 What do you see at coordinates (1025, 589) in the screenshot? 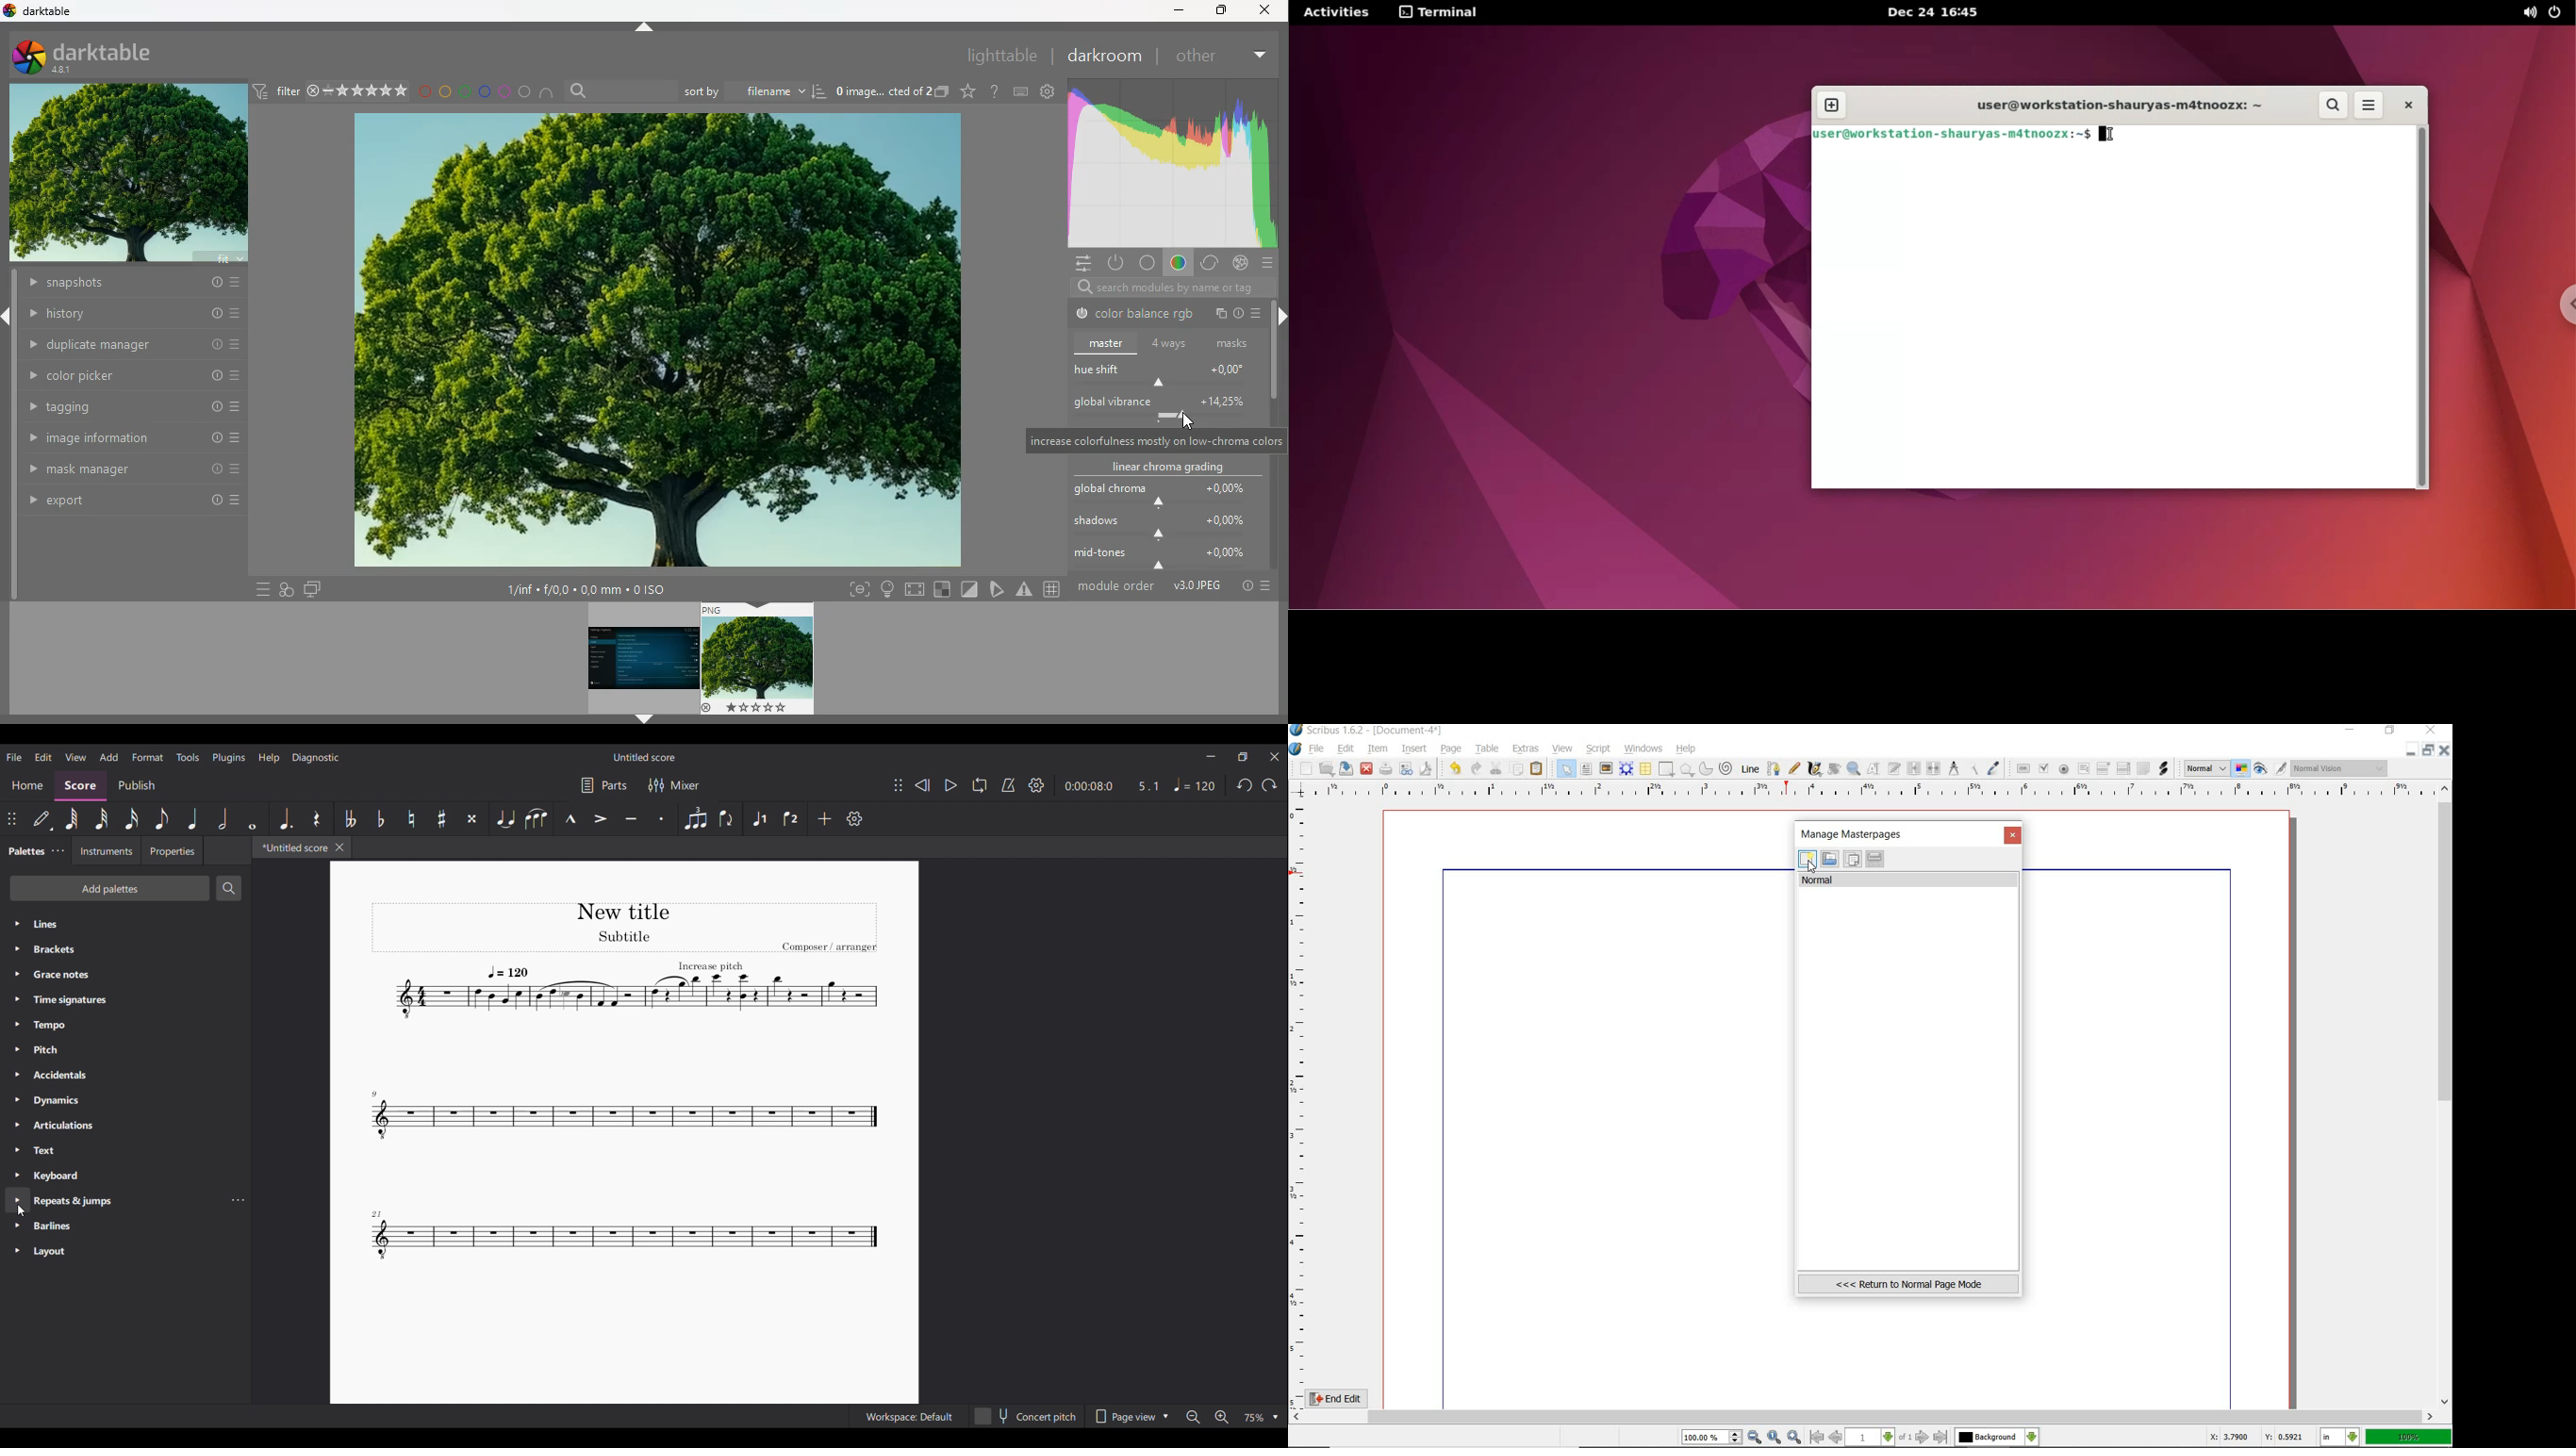
I see `warning` at bounding box center [1025, 589].